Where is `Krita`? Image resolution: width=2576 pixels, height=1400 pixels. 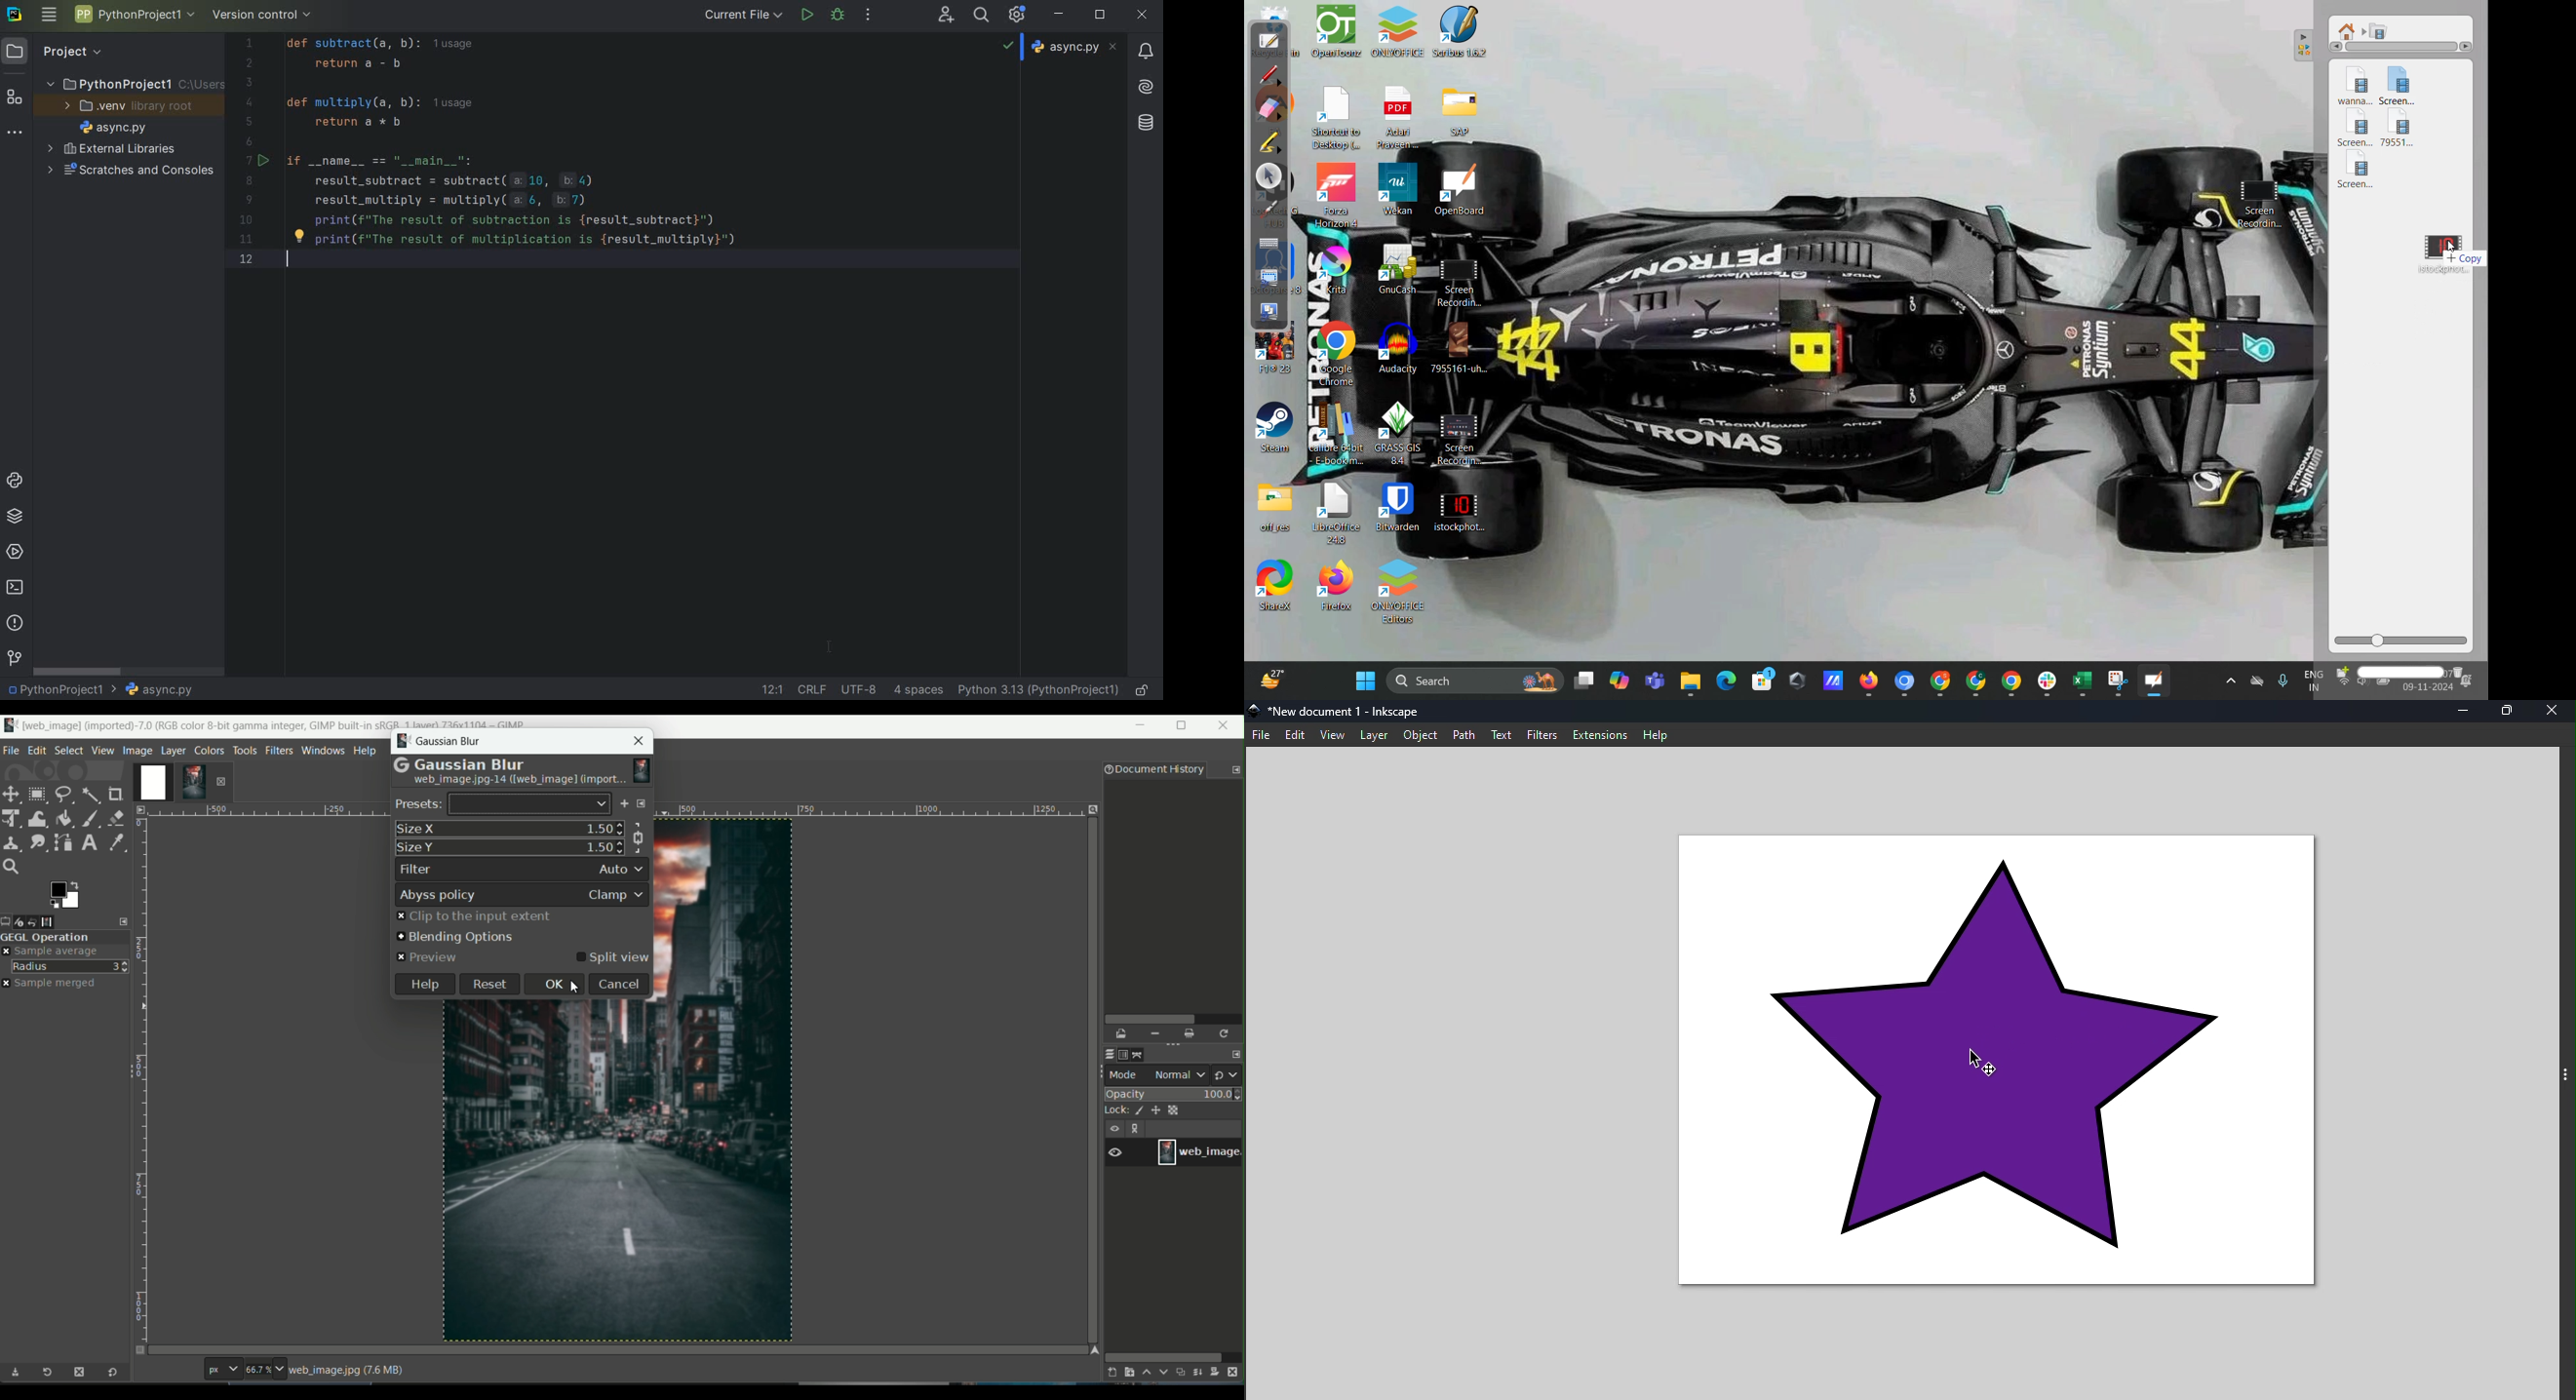
Krita is located at coordinates (1339, 268).